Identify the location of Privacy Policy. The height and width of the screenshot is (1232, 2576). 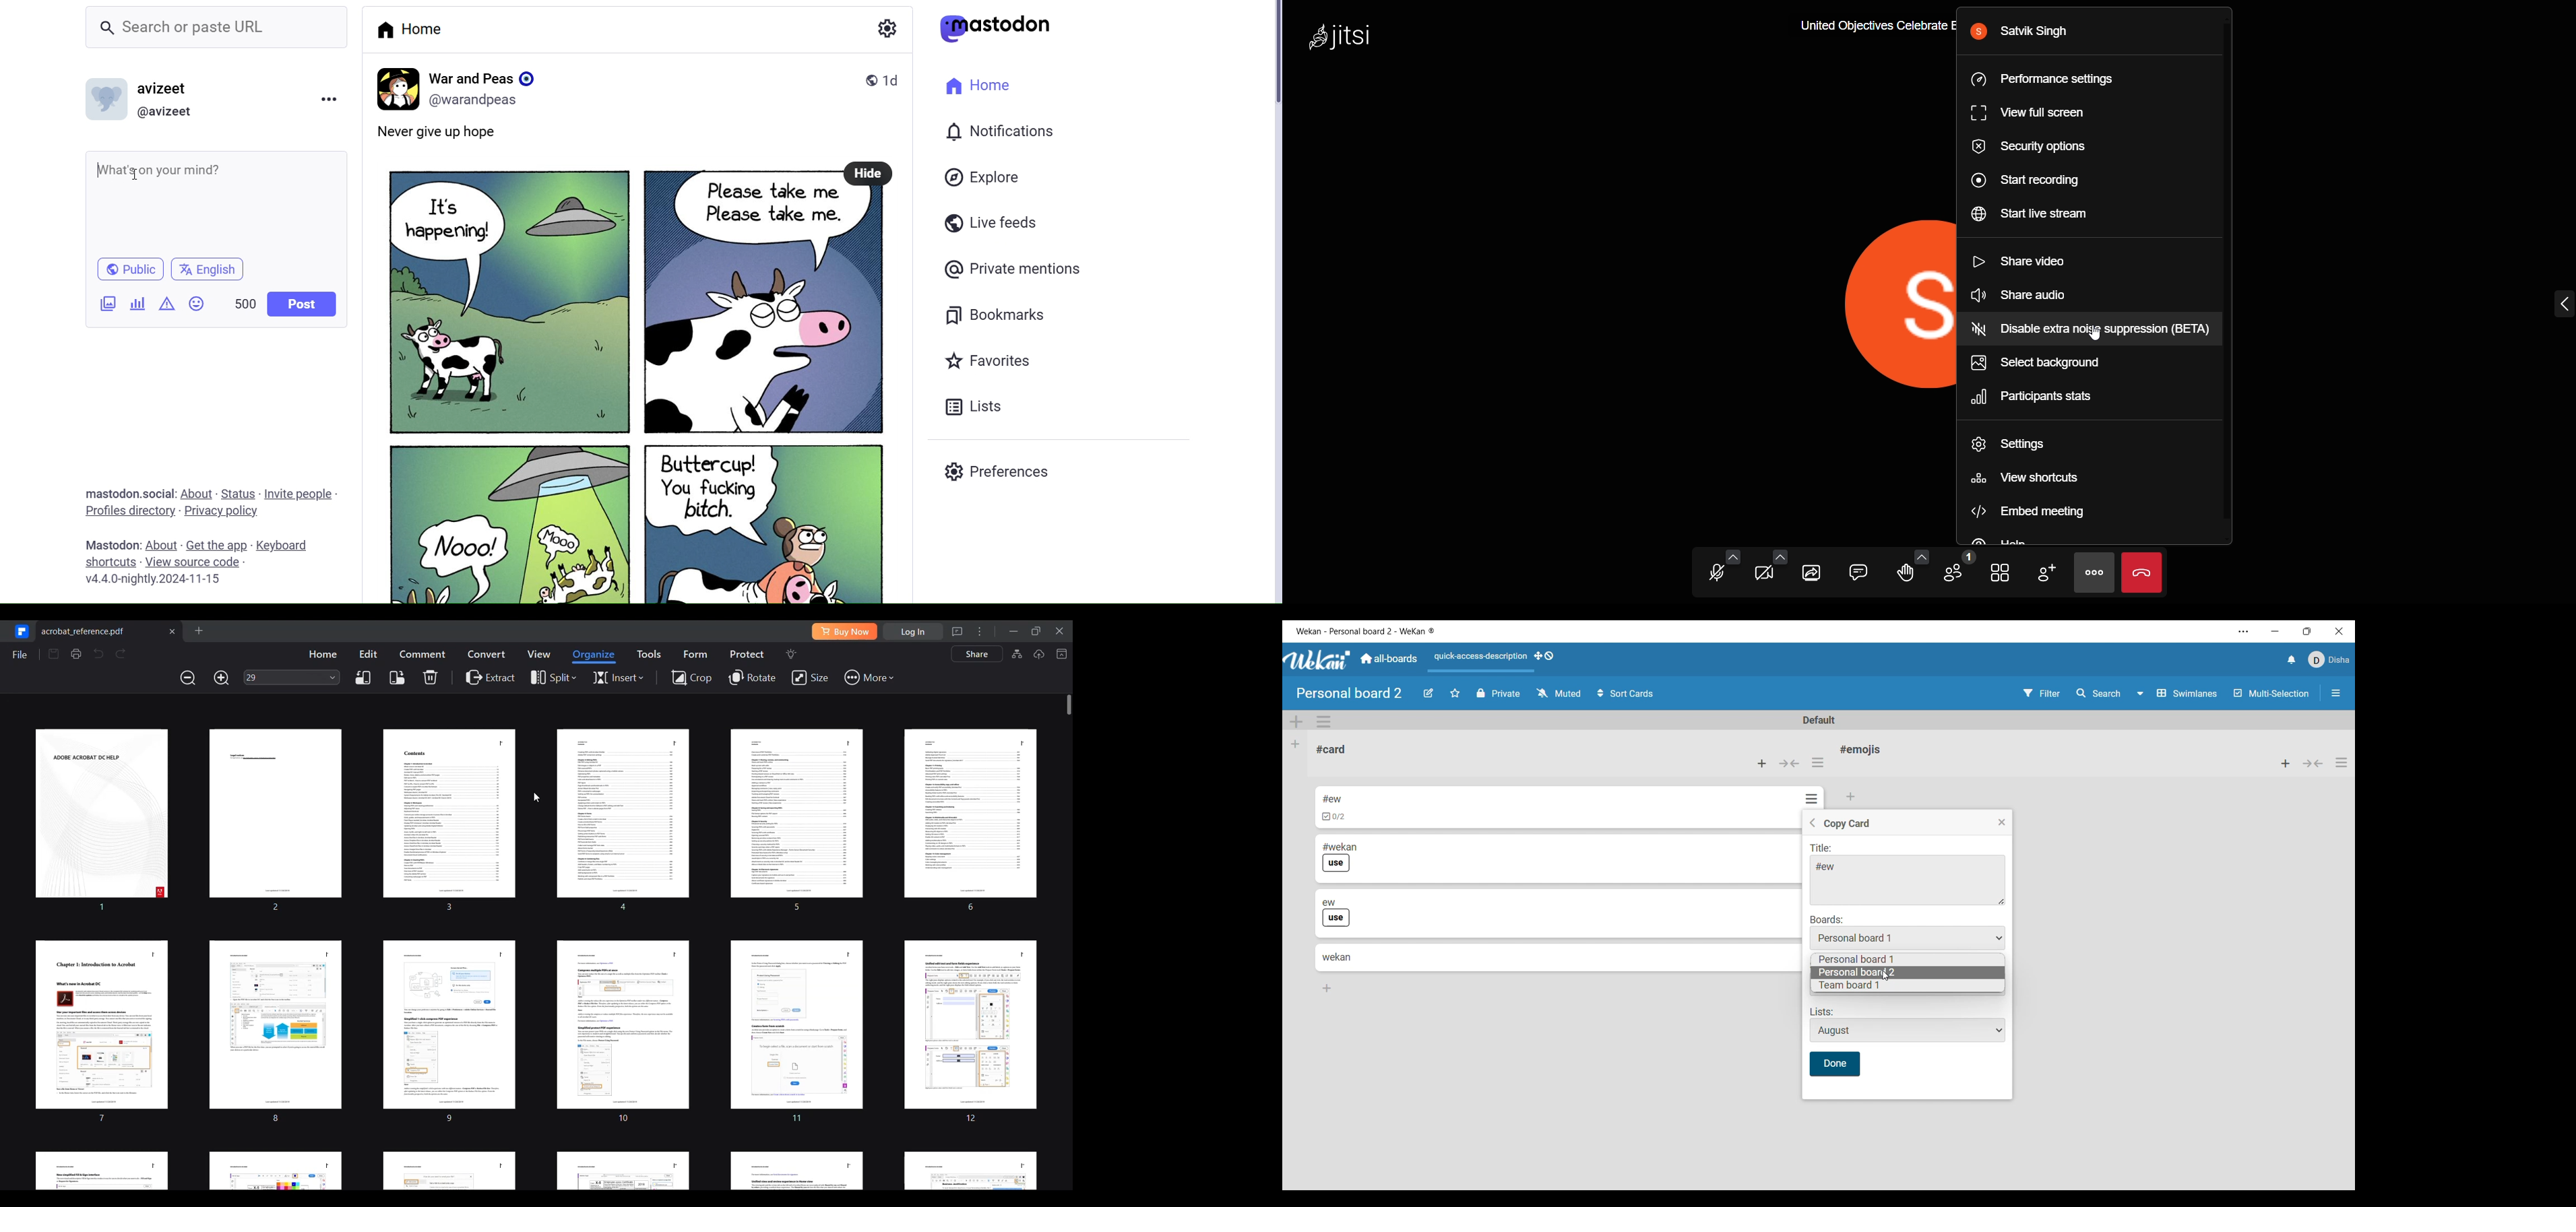
(222, 511).